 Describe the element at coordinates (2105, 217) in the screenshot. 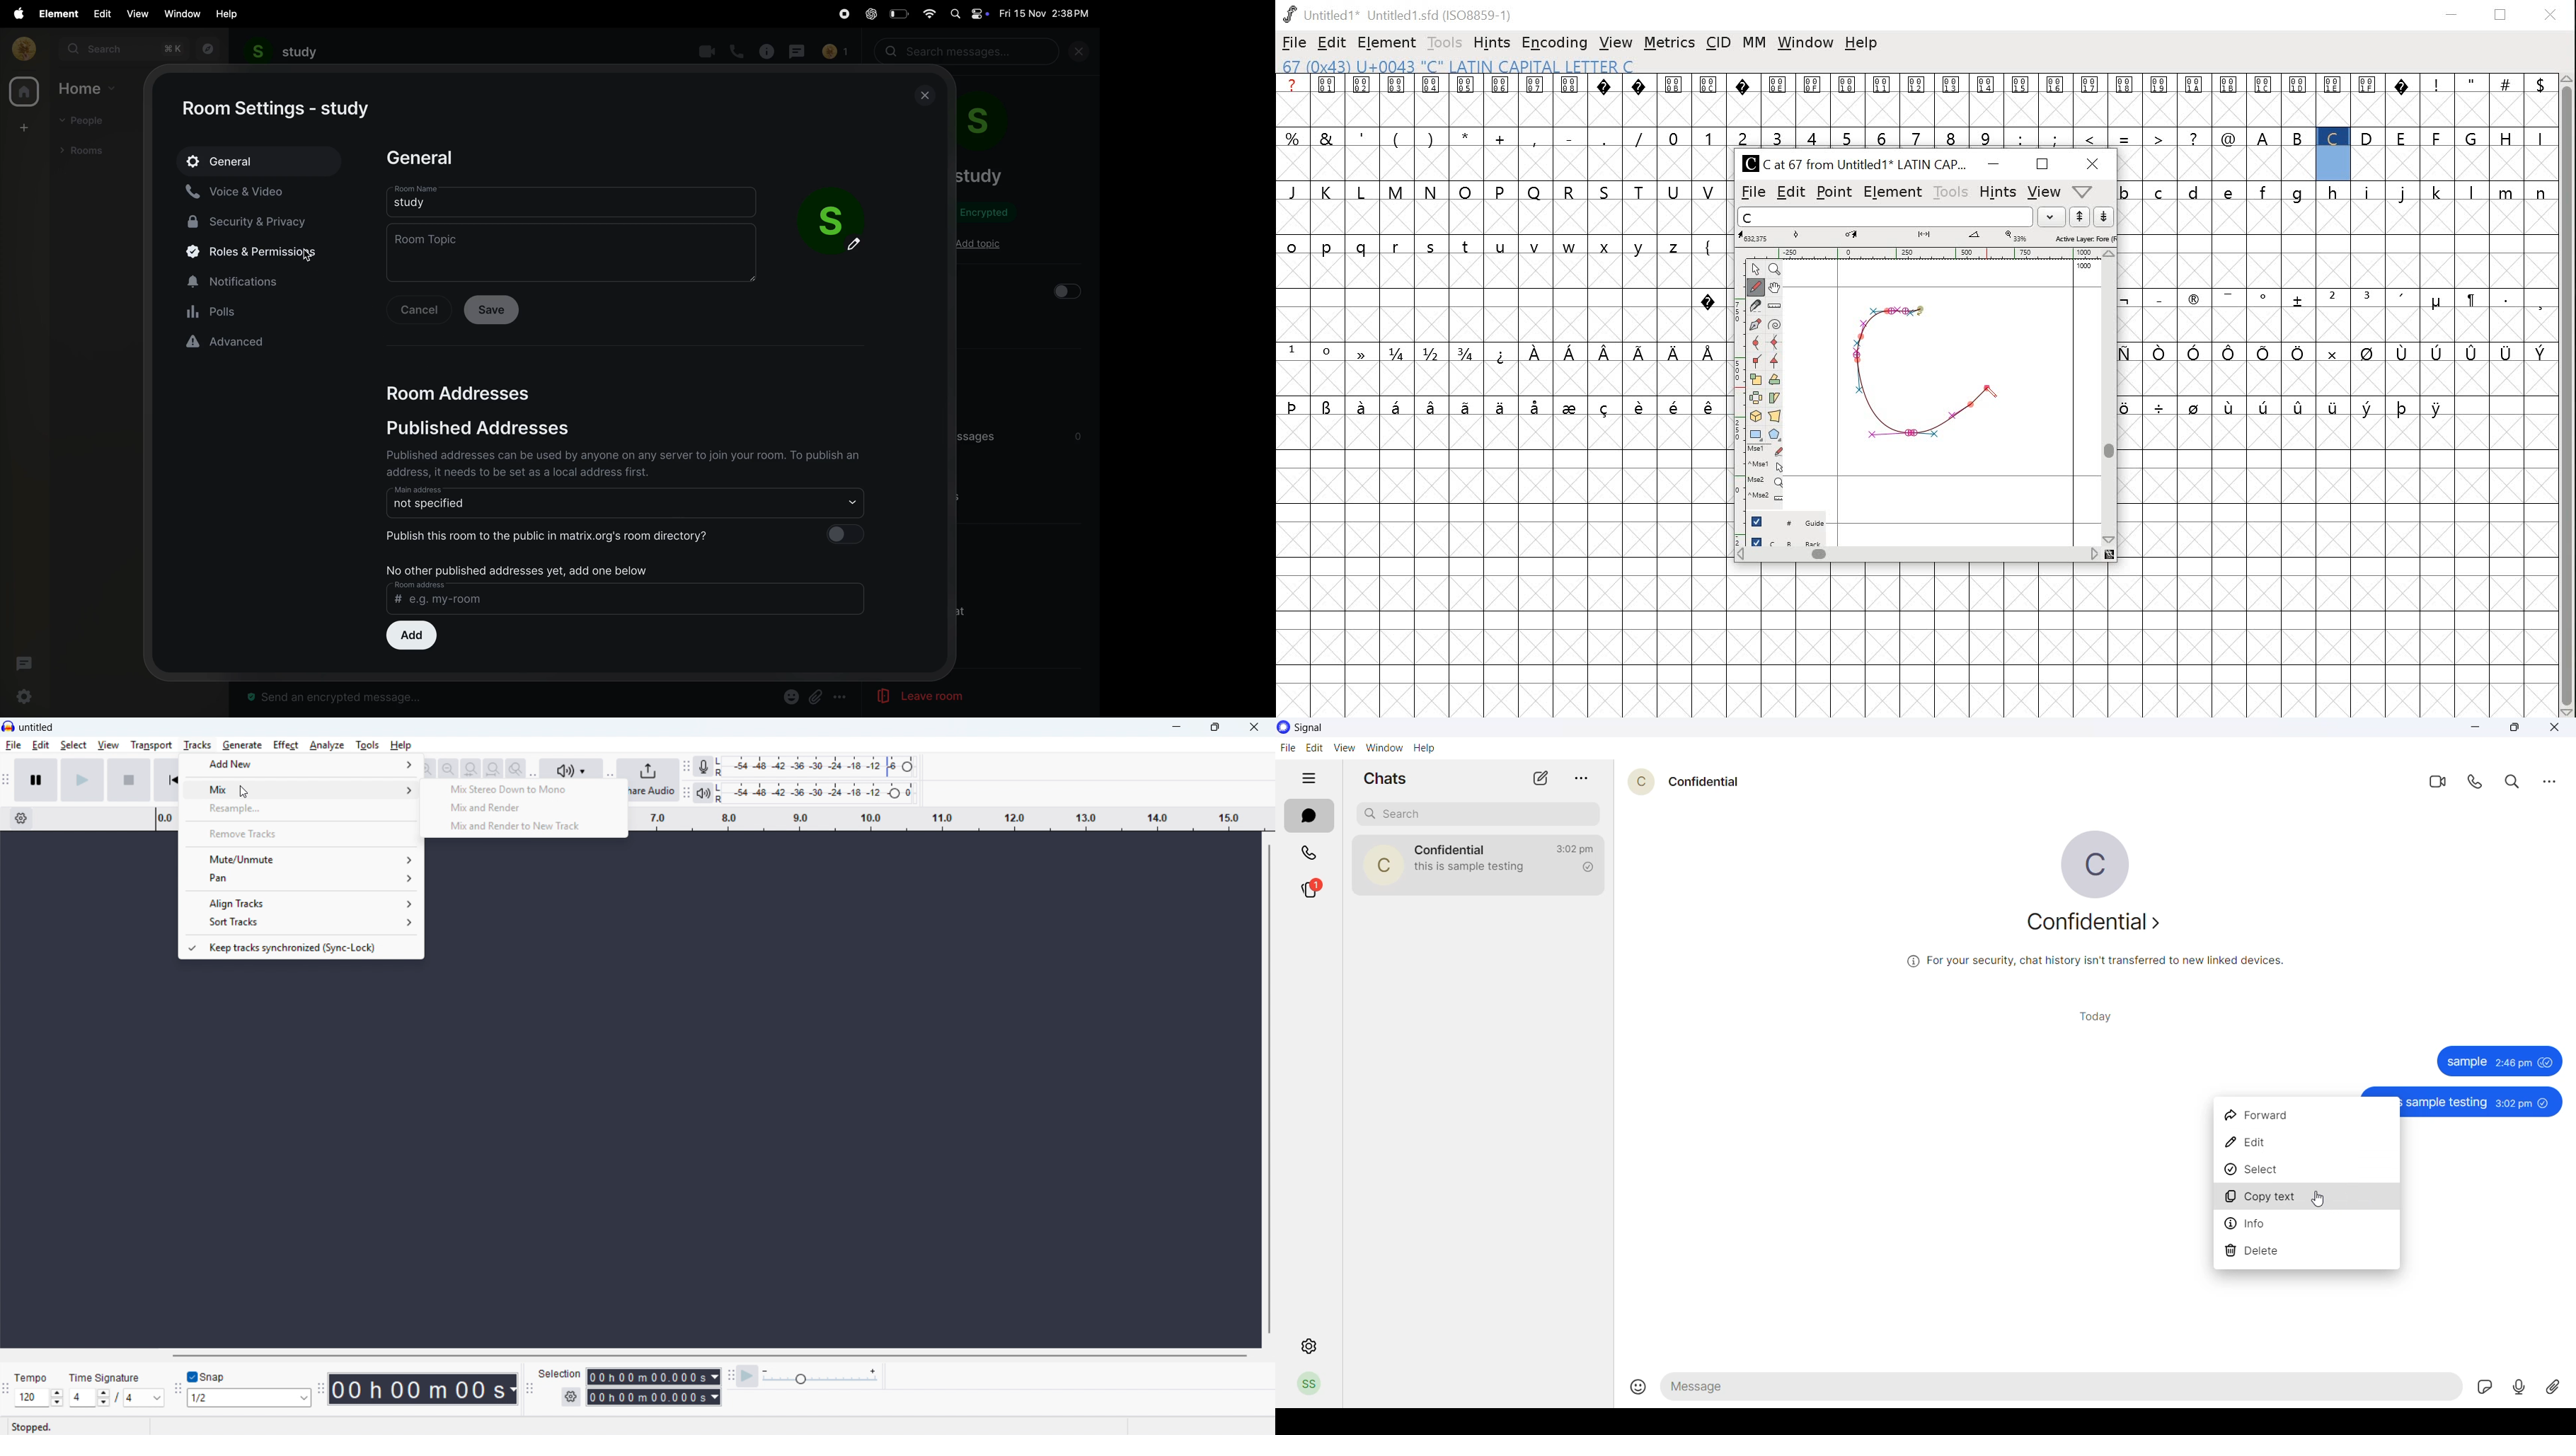

I see `down` at that location.